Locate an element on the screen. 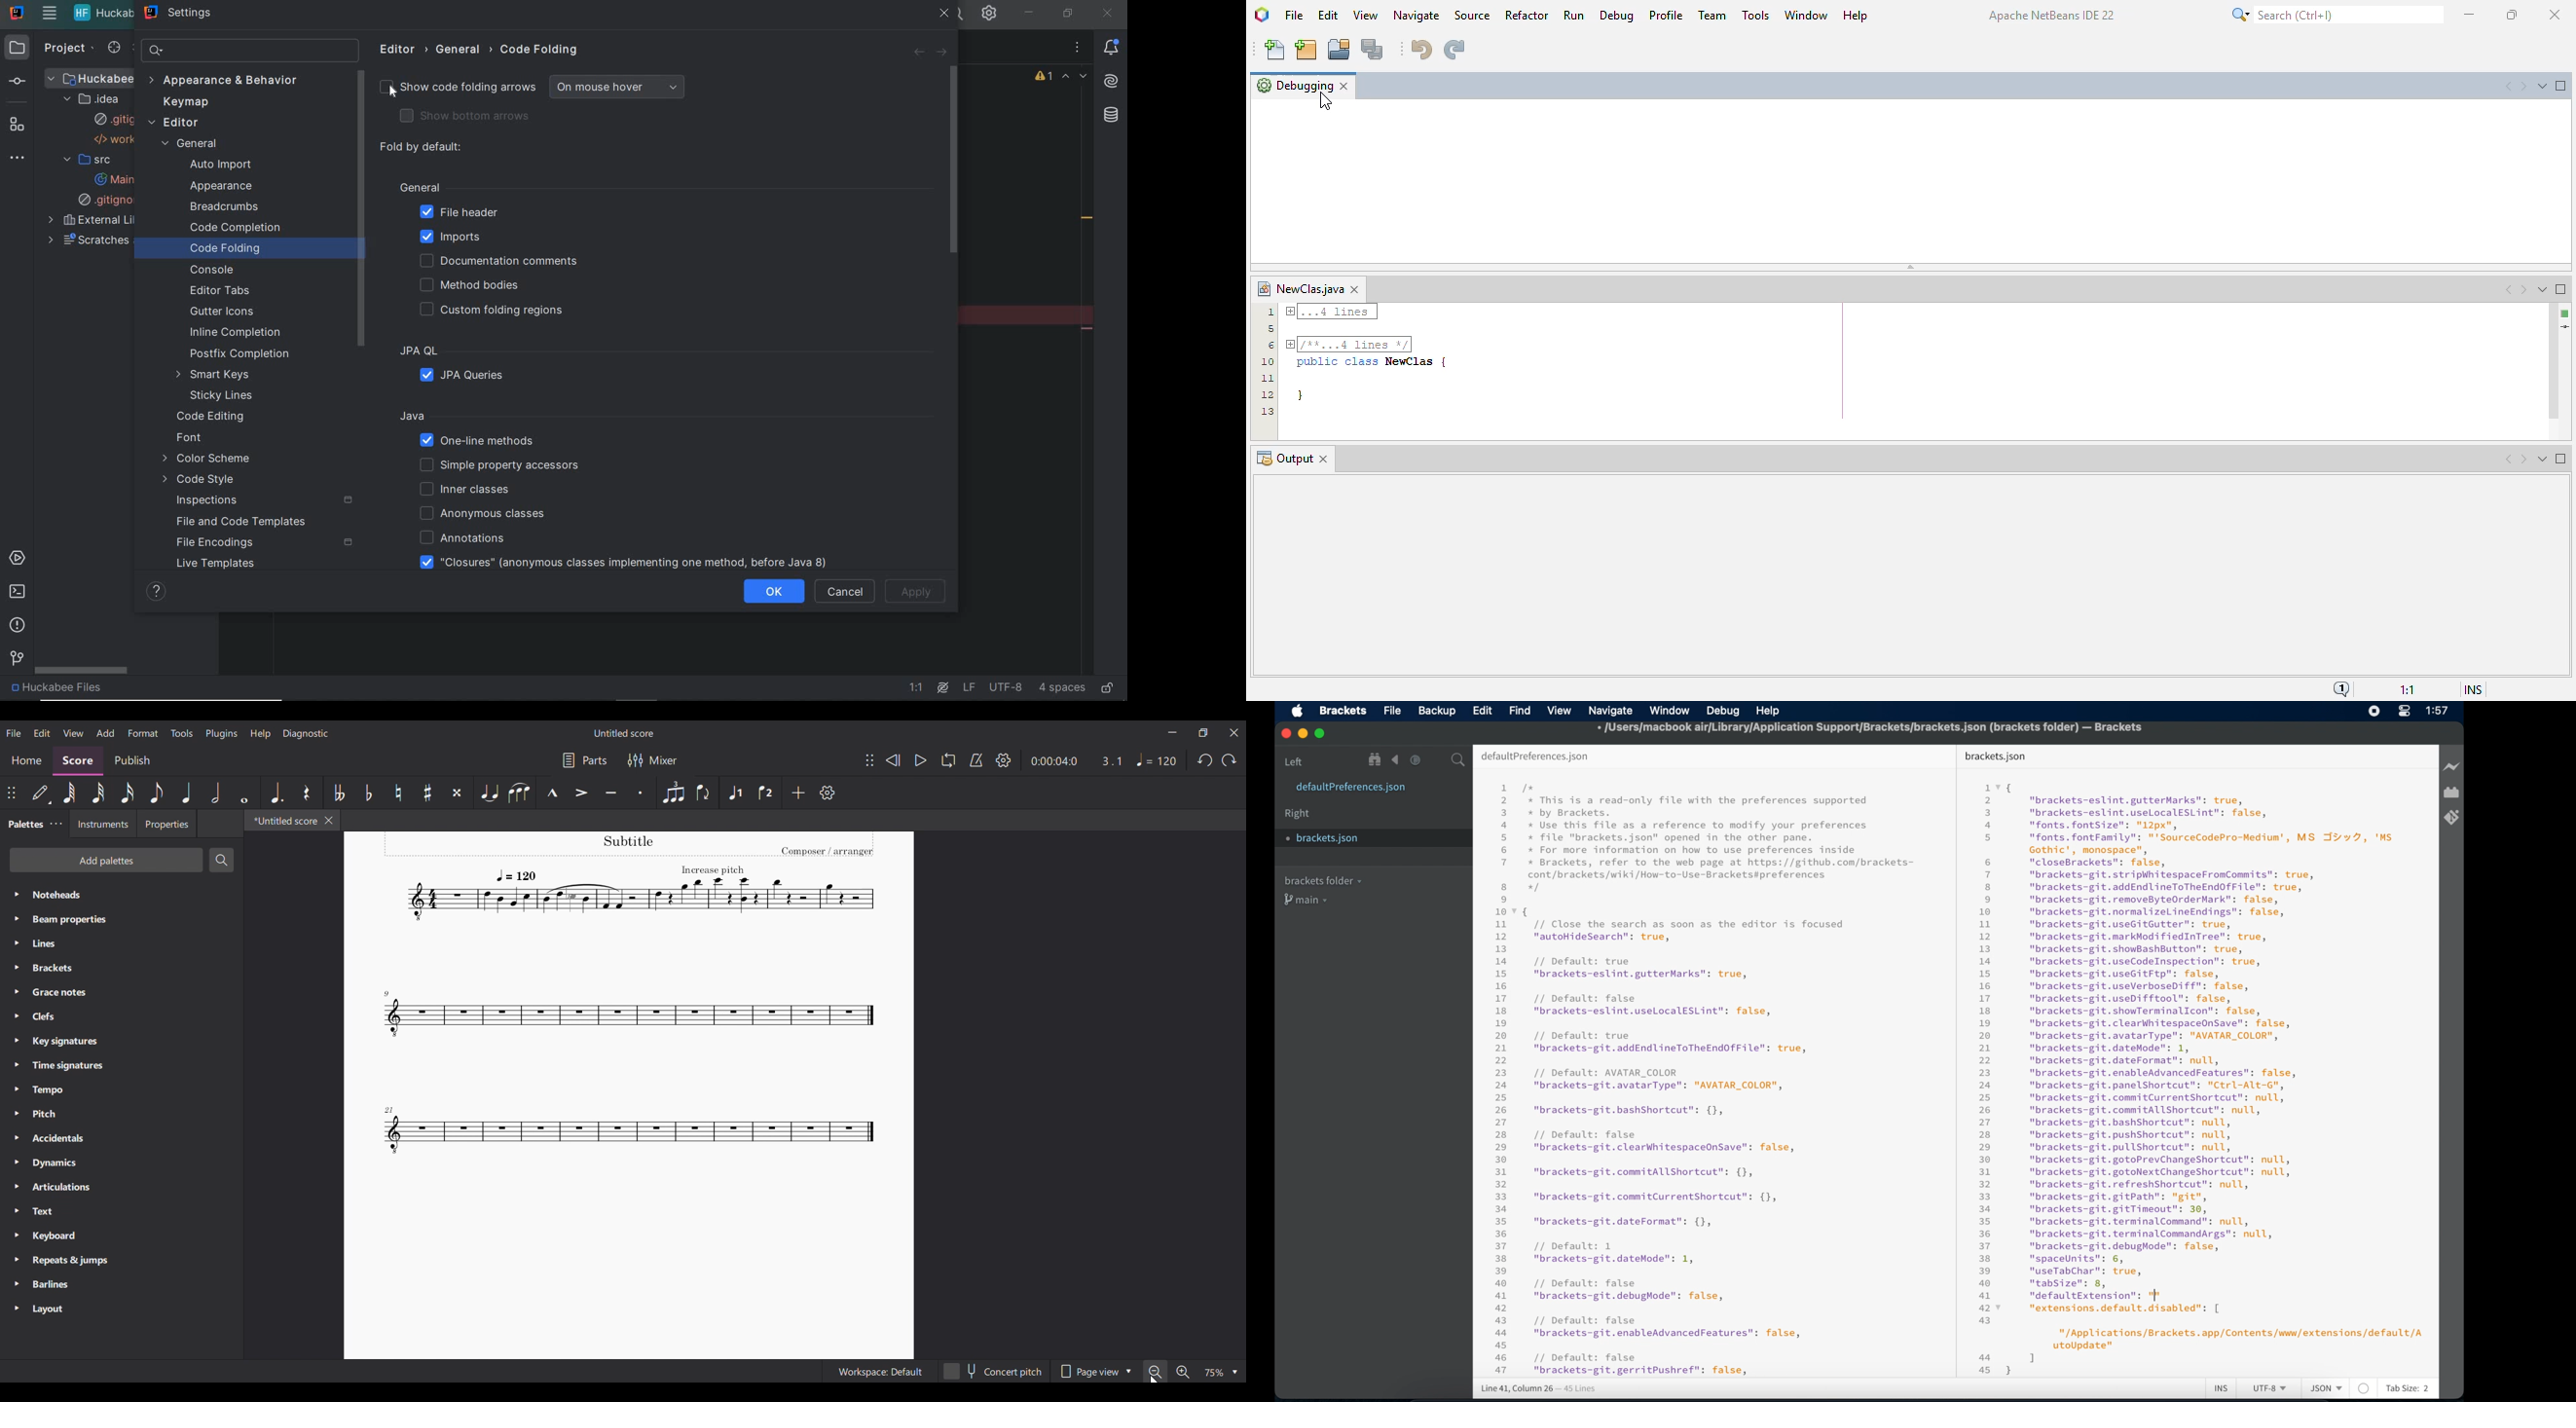 The width and height of the screenshot is (2576, 1428). Metronome is located at coordinates (976, 760).